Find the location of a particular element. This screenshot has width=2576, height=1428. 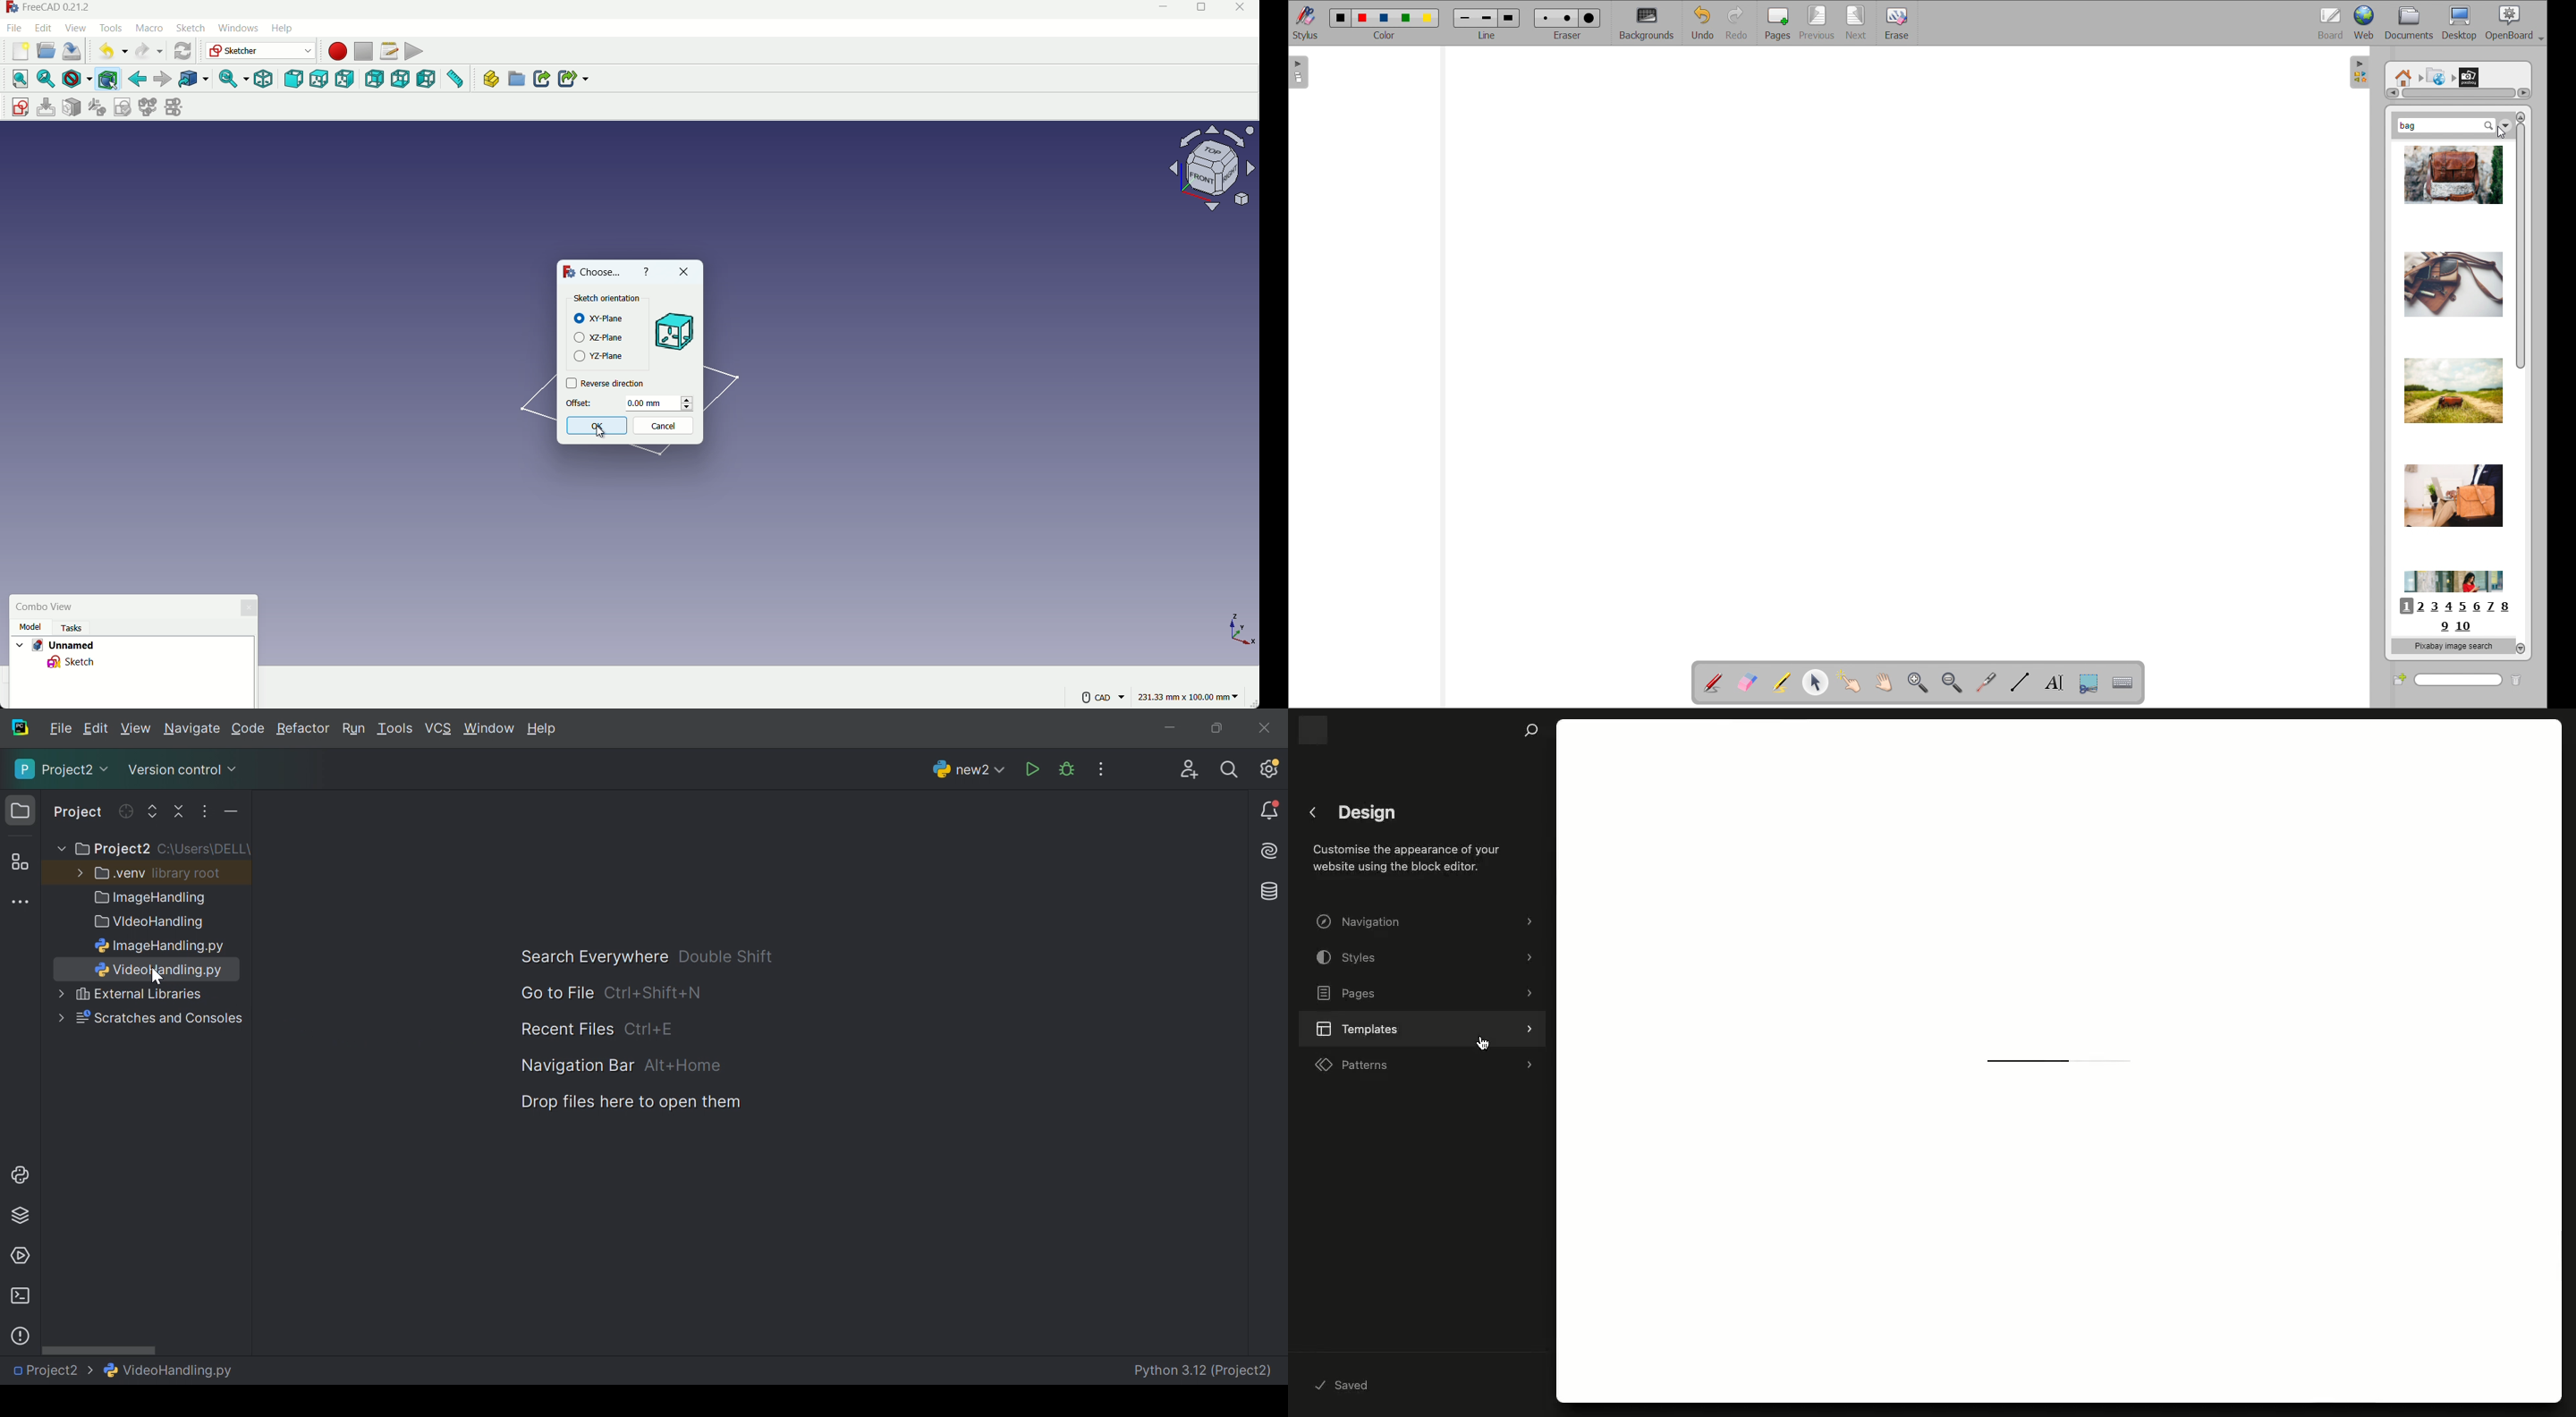

Code with me is located at coordinates (1189, 772).